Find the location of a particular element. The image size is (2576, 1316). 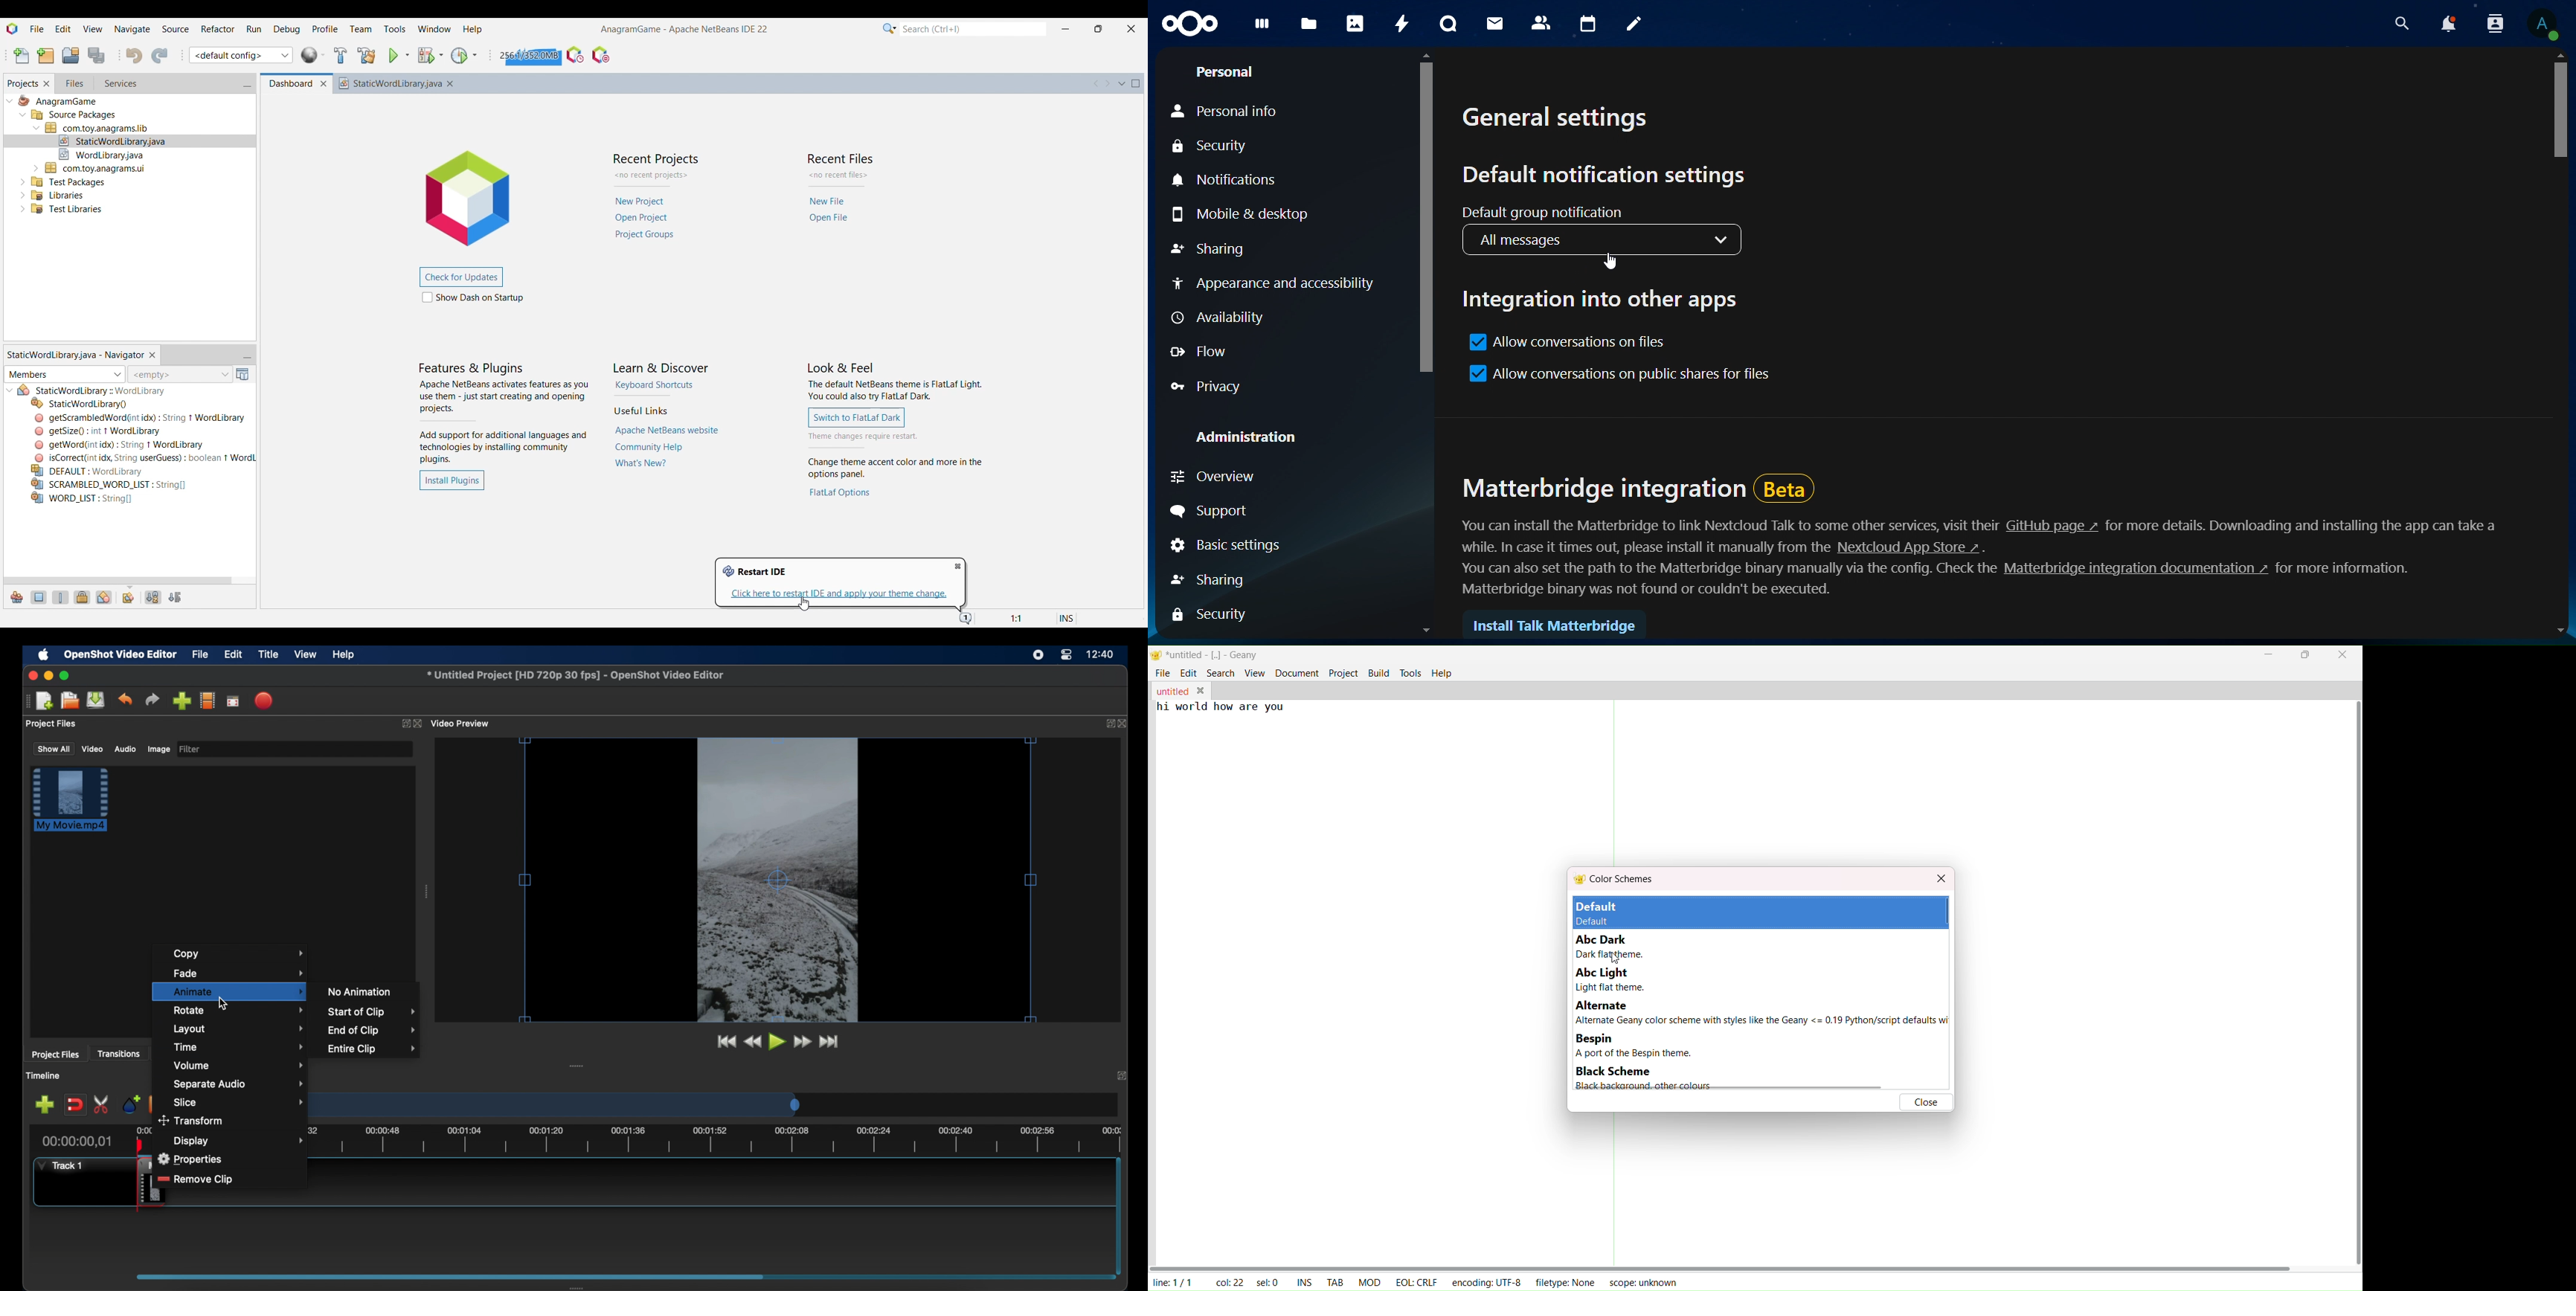

security is located at coordinates (1215, 615).